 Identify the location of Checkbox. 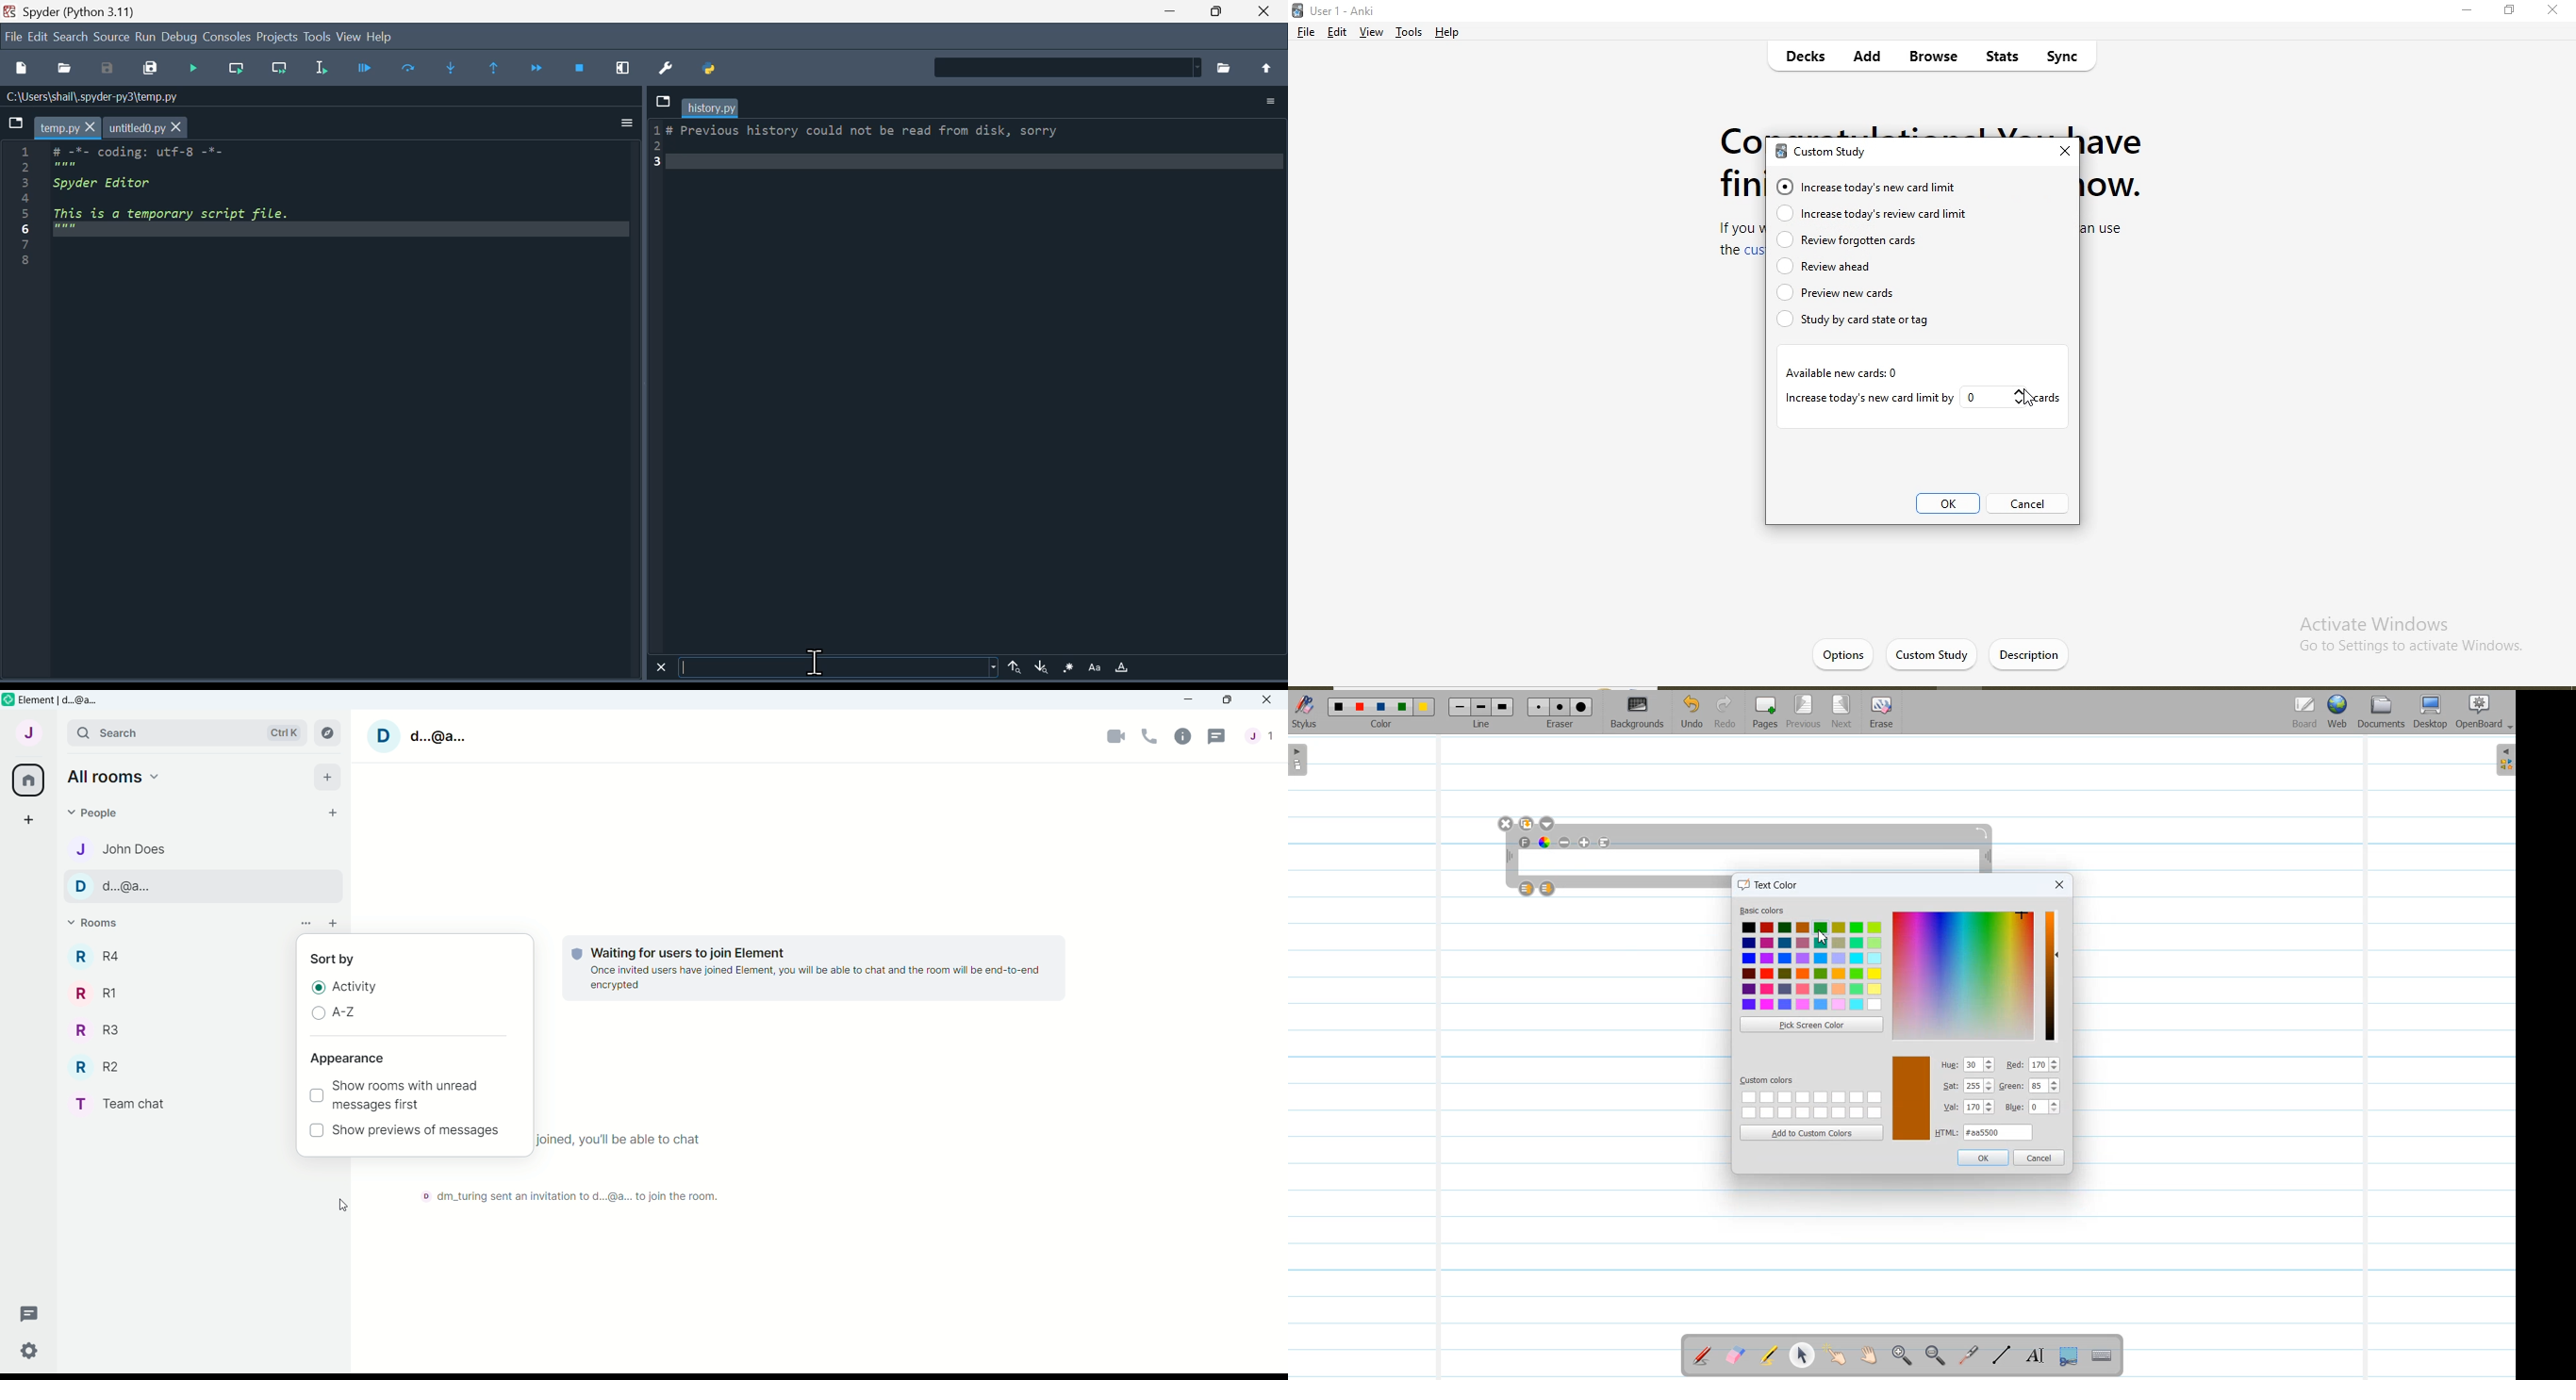
(315, 1096).